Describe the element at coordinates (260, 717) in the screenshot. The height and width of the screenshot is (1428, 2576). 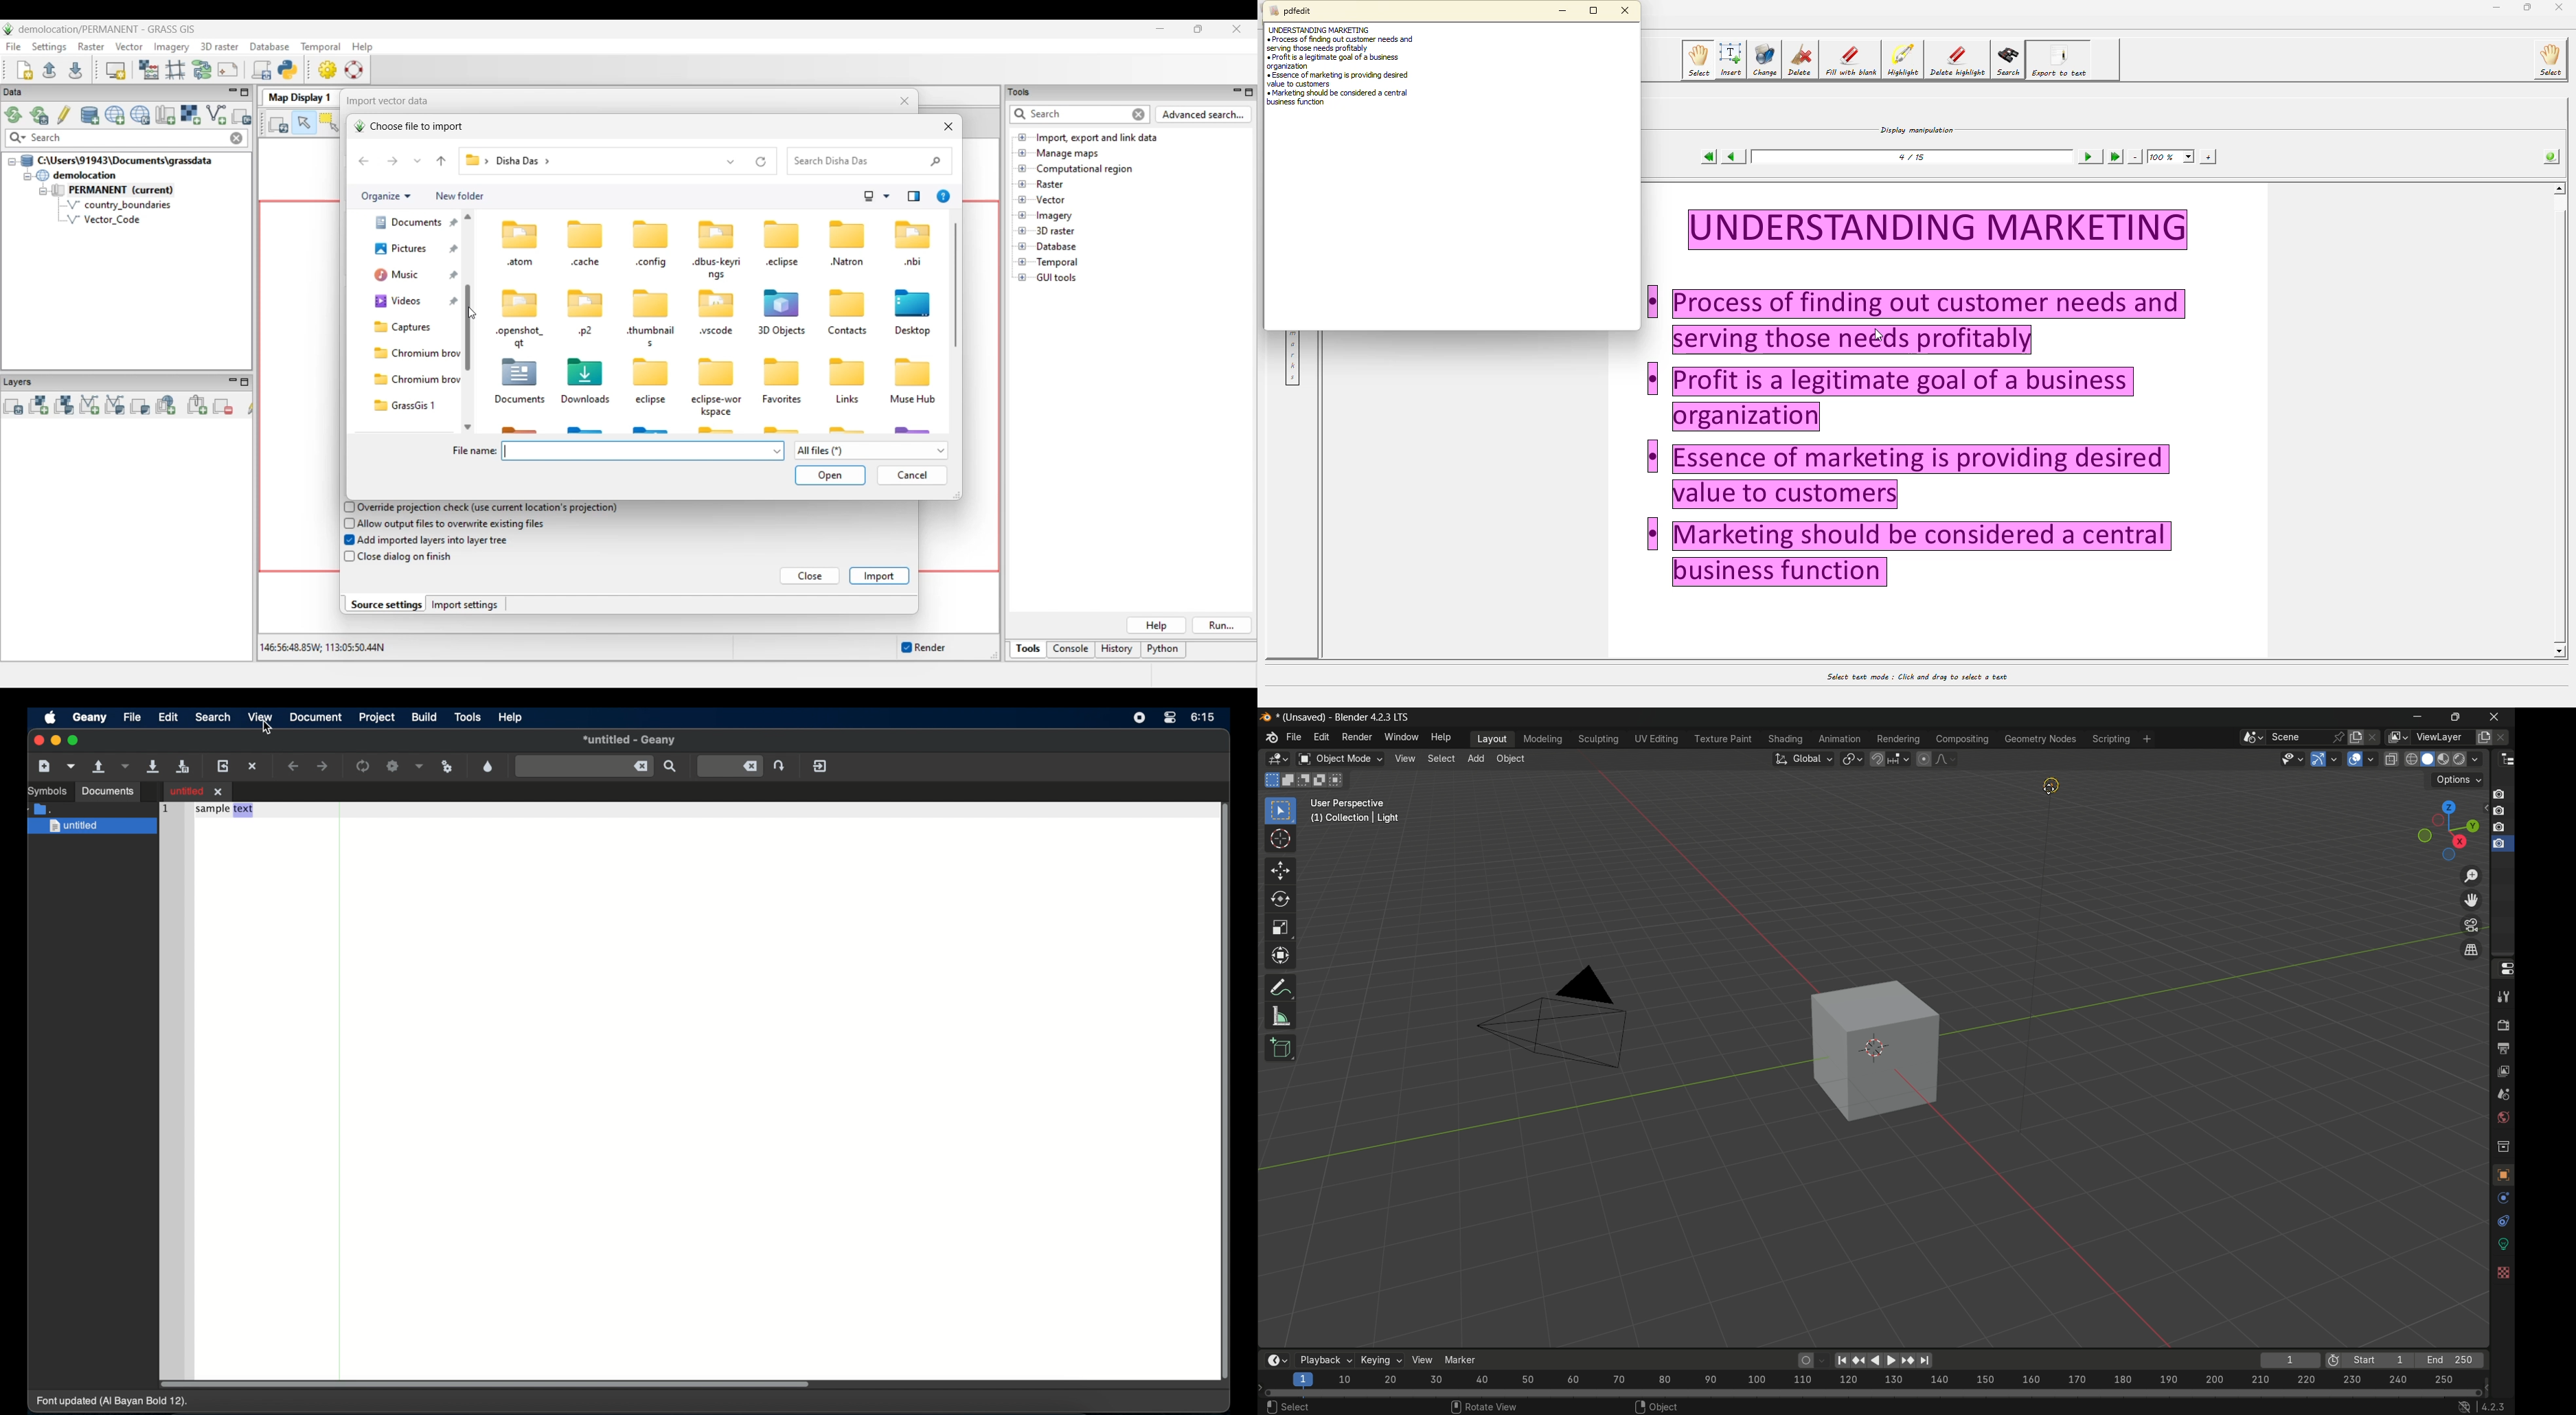
I see `view` at that location.